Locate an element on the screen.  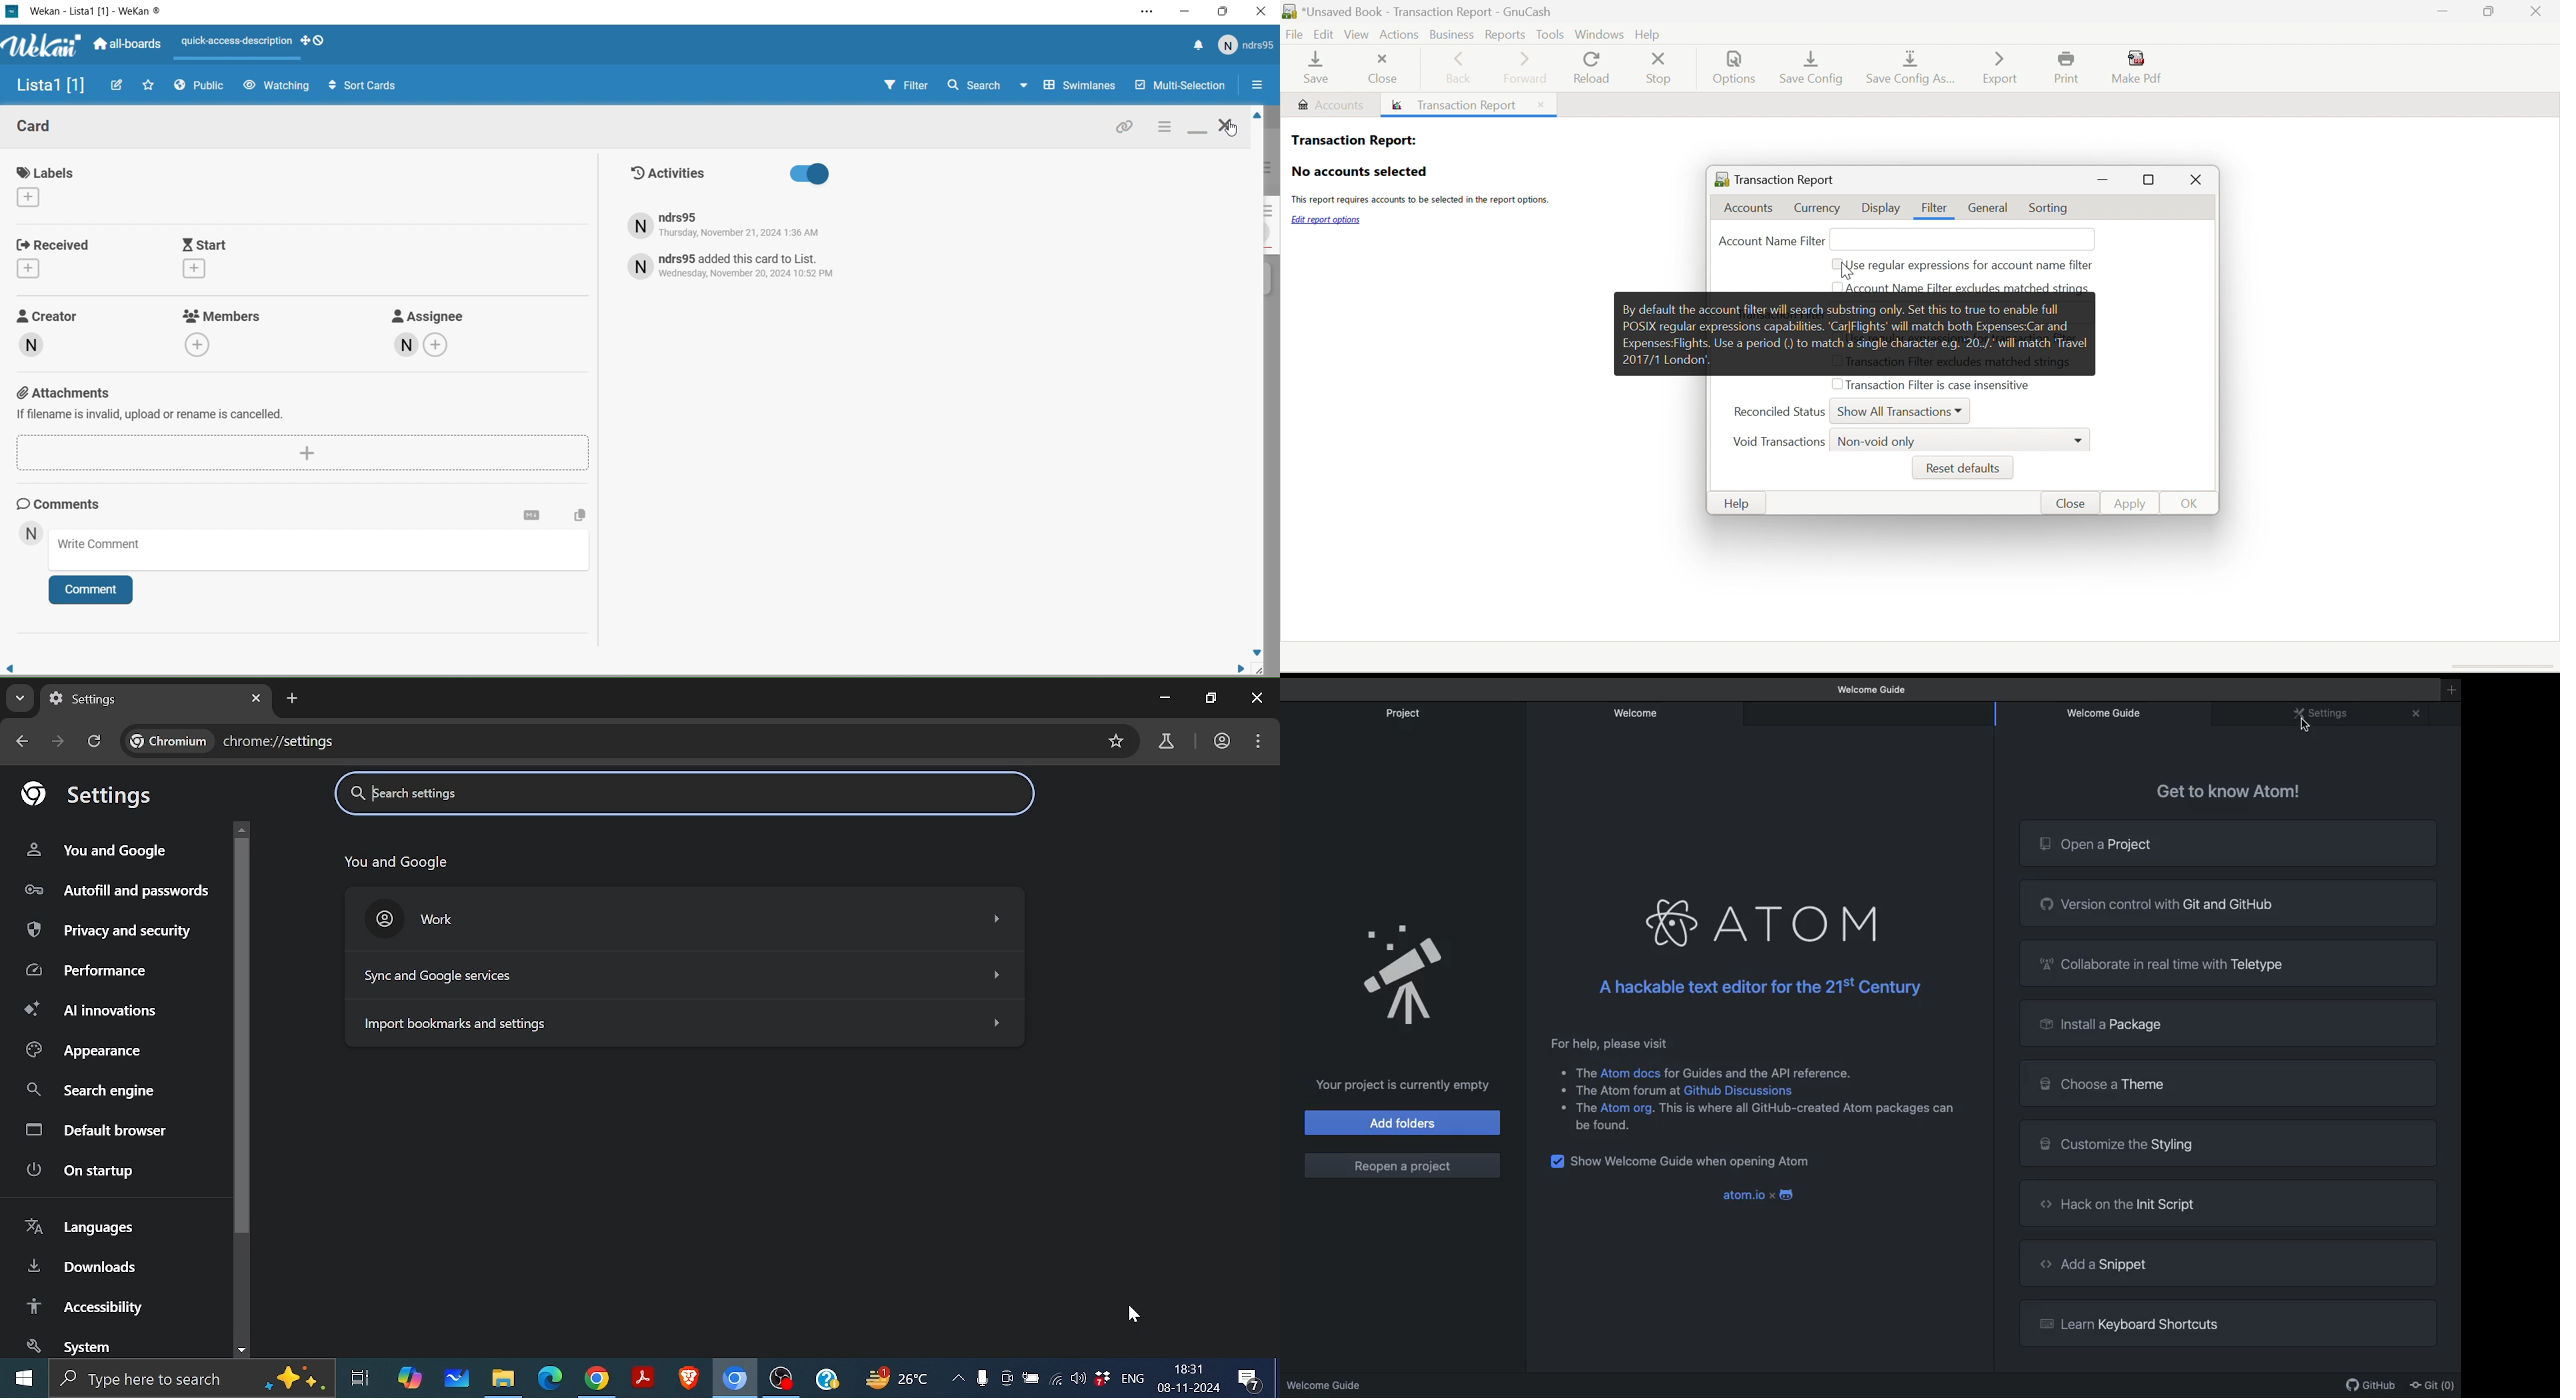
Swimlines is located at coordinates (1071, 86).